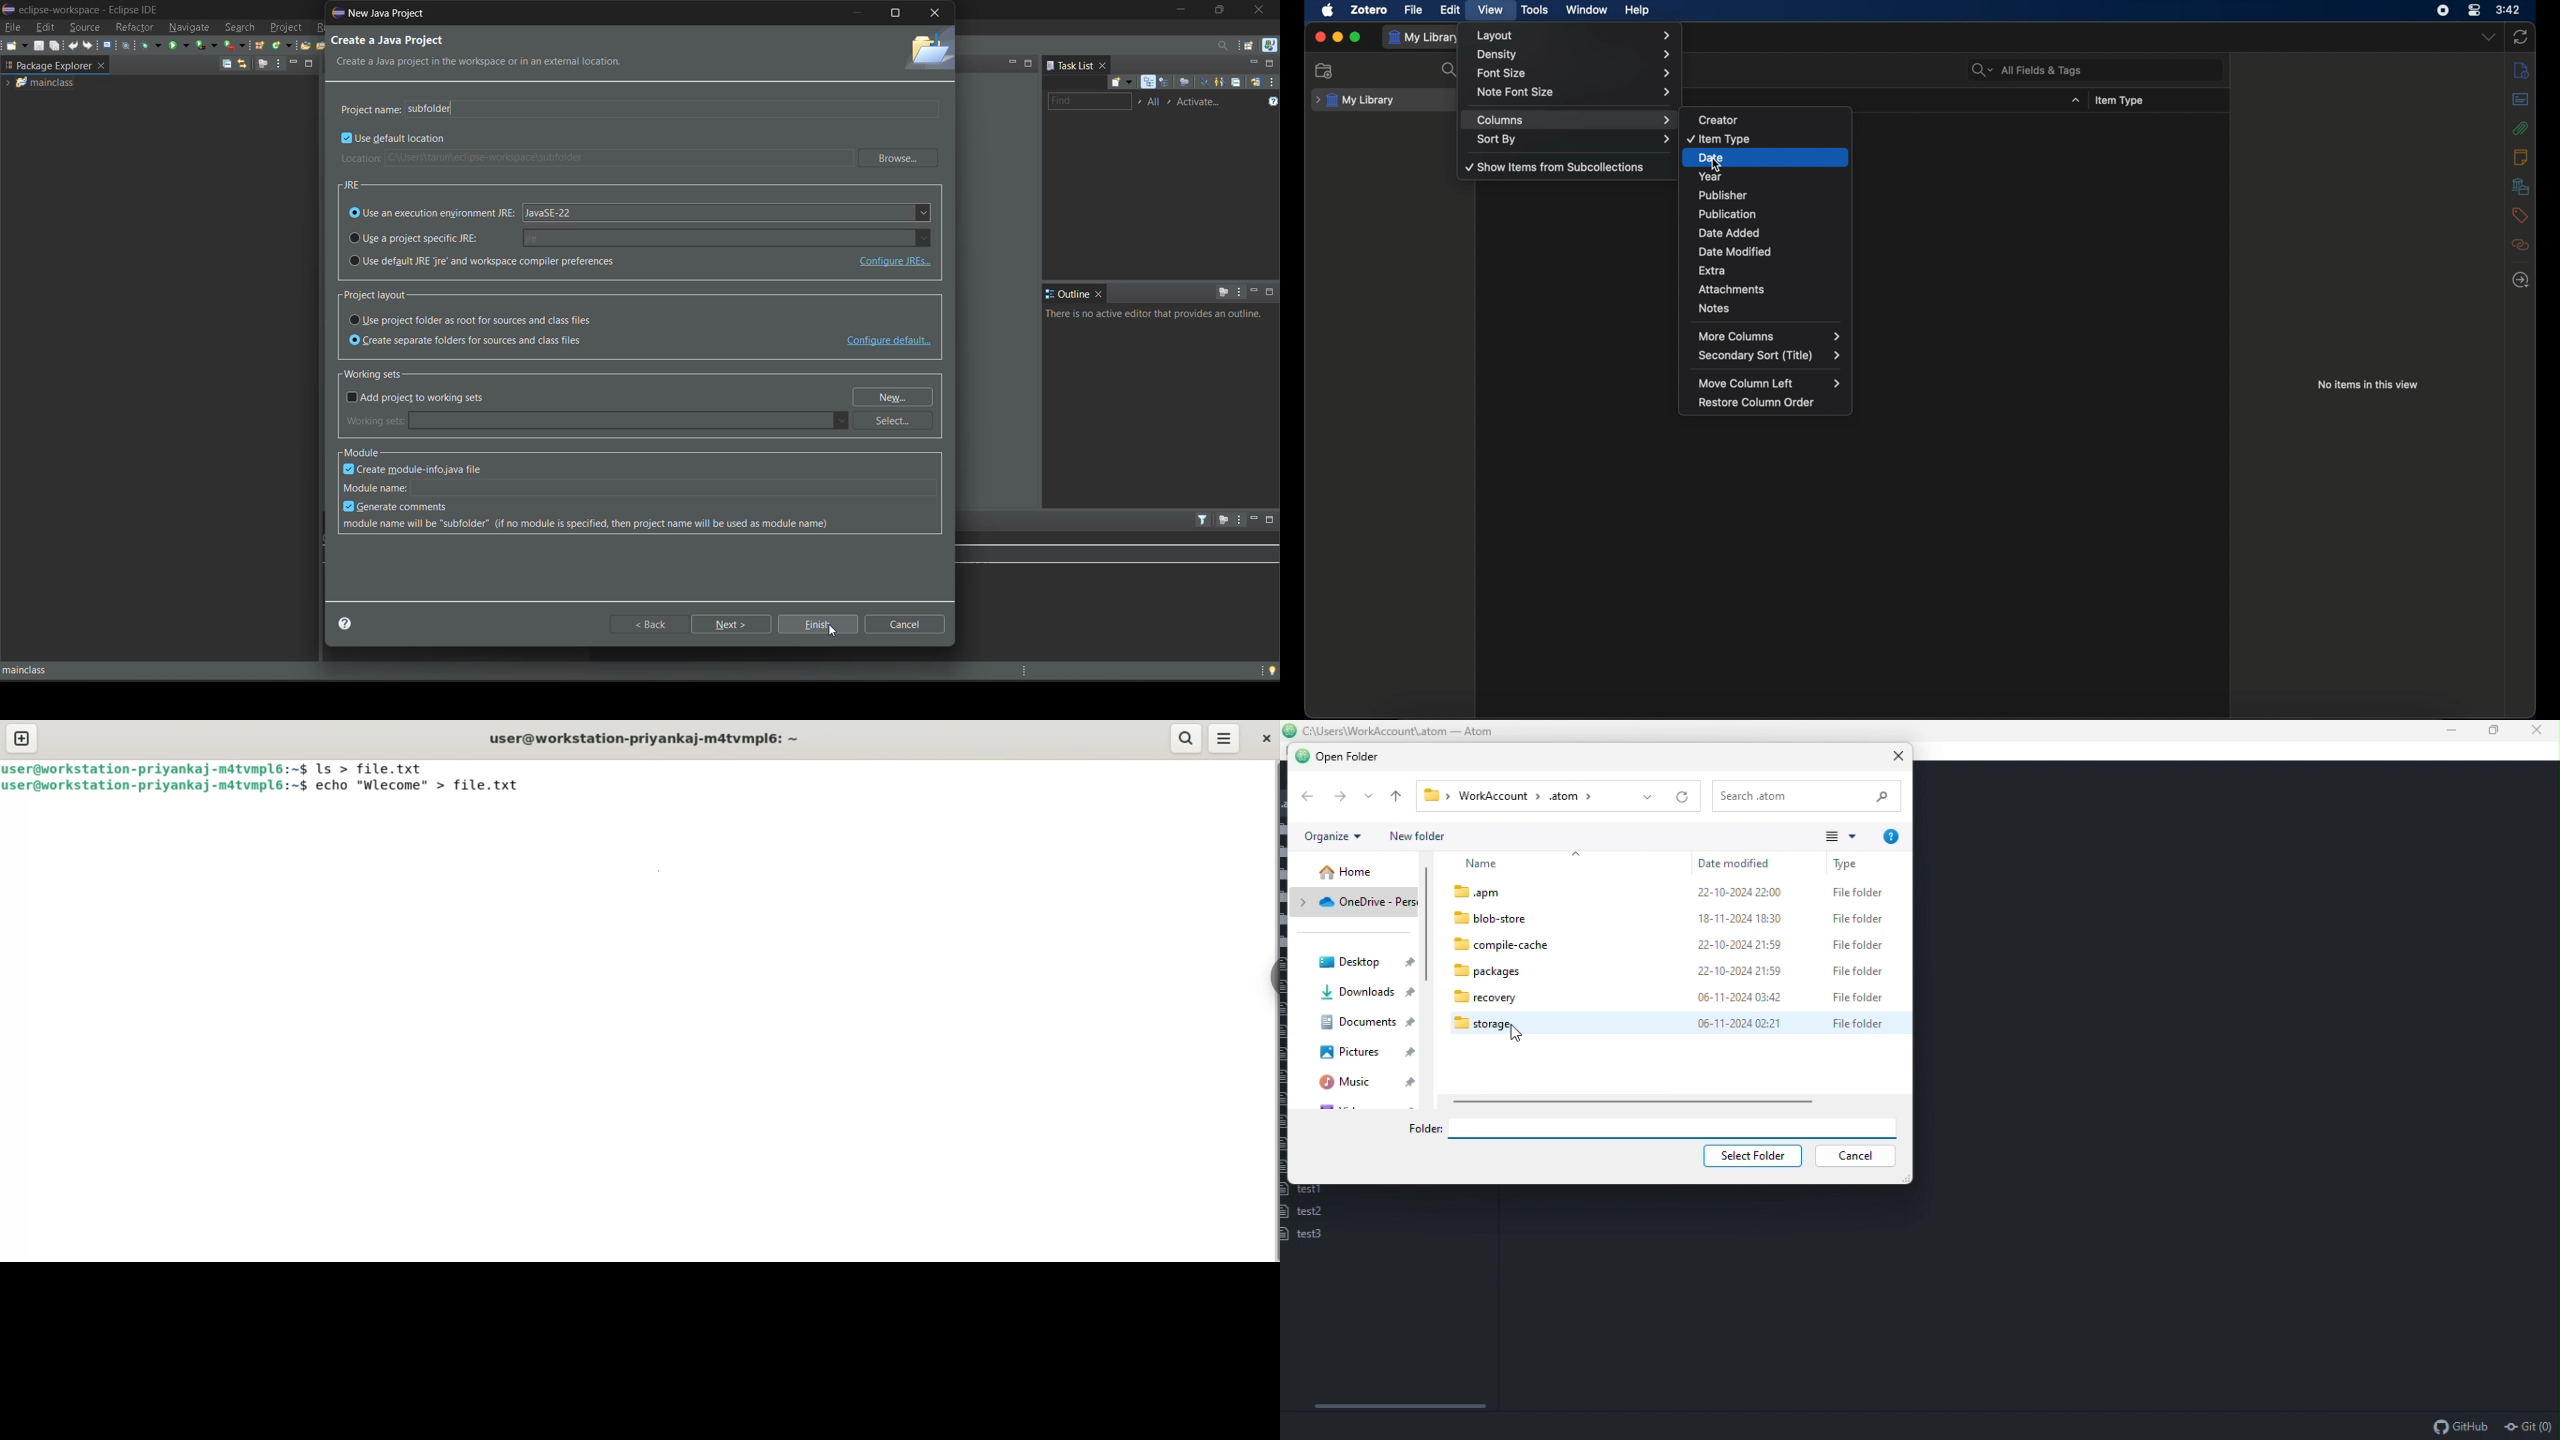 This screenshot has height=1456, width=2576. I want to click on screen recorder, so click(2443, 11).